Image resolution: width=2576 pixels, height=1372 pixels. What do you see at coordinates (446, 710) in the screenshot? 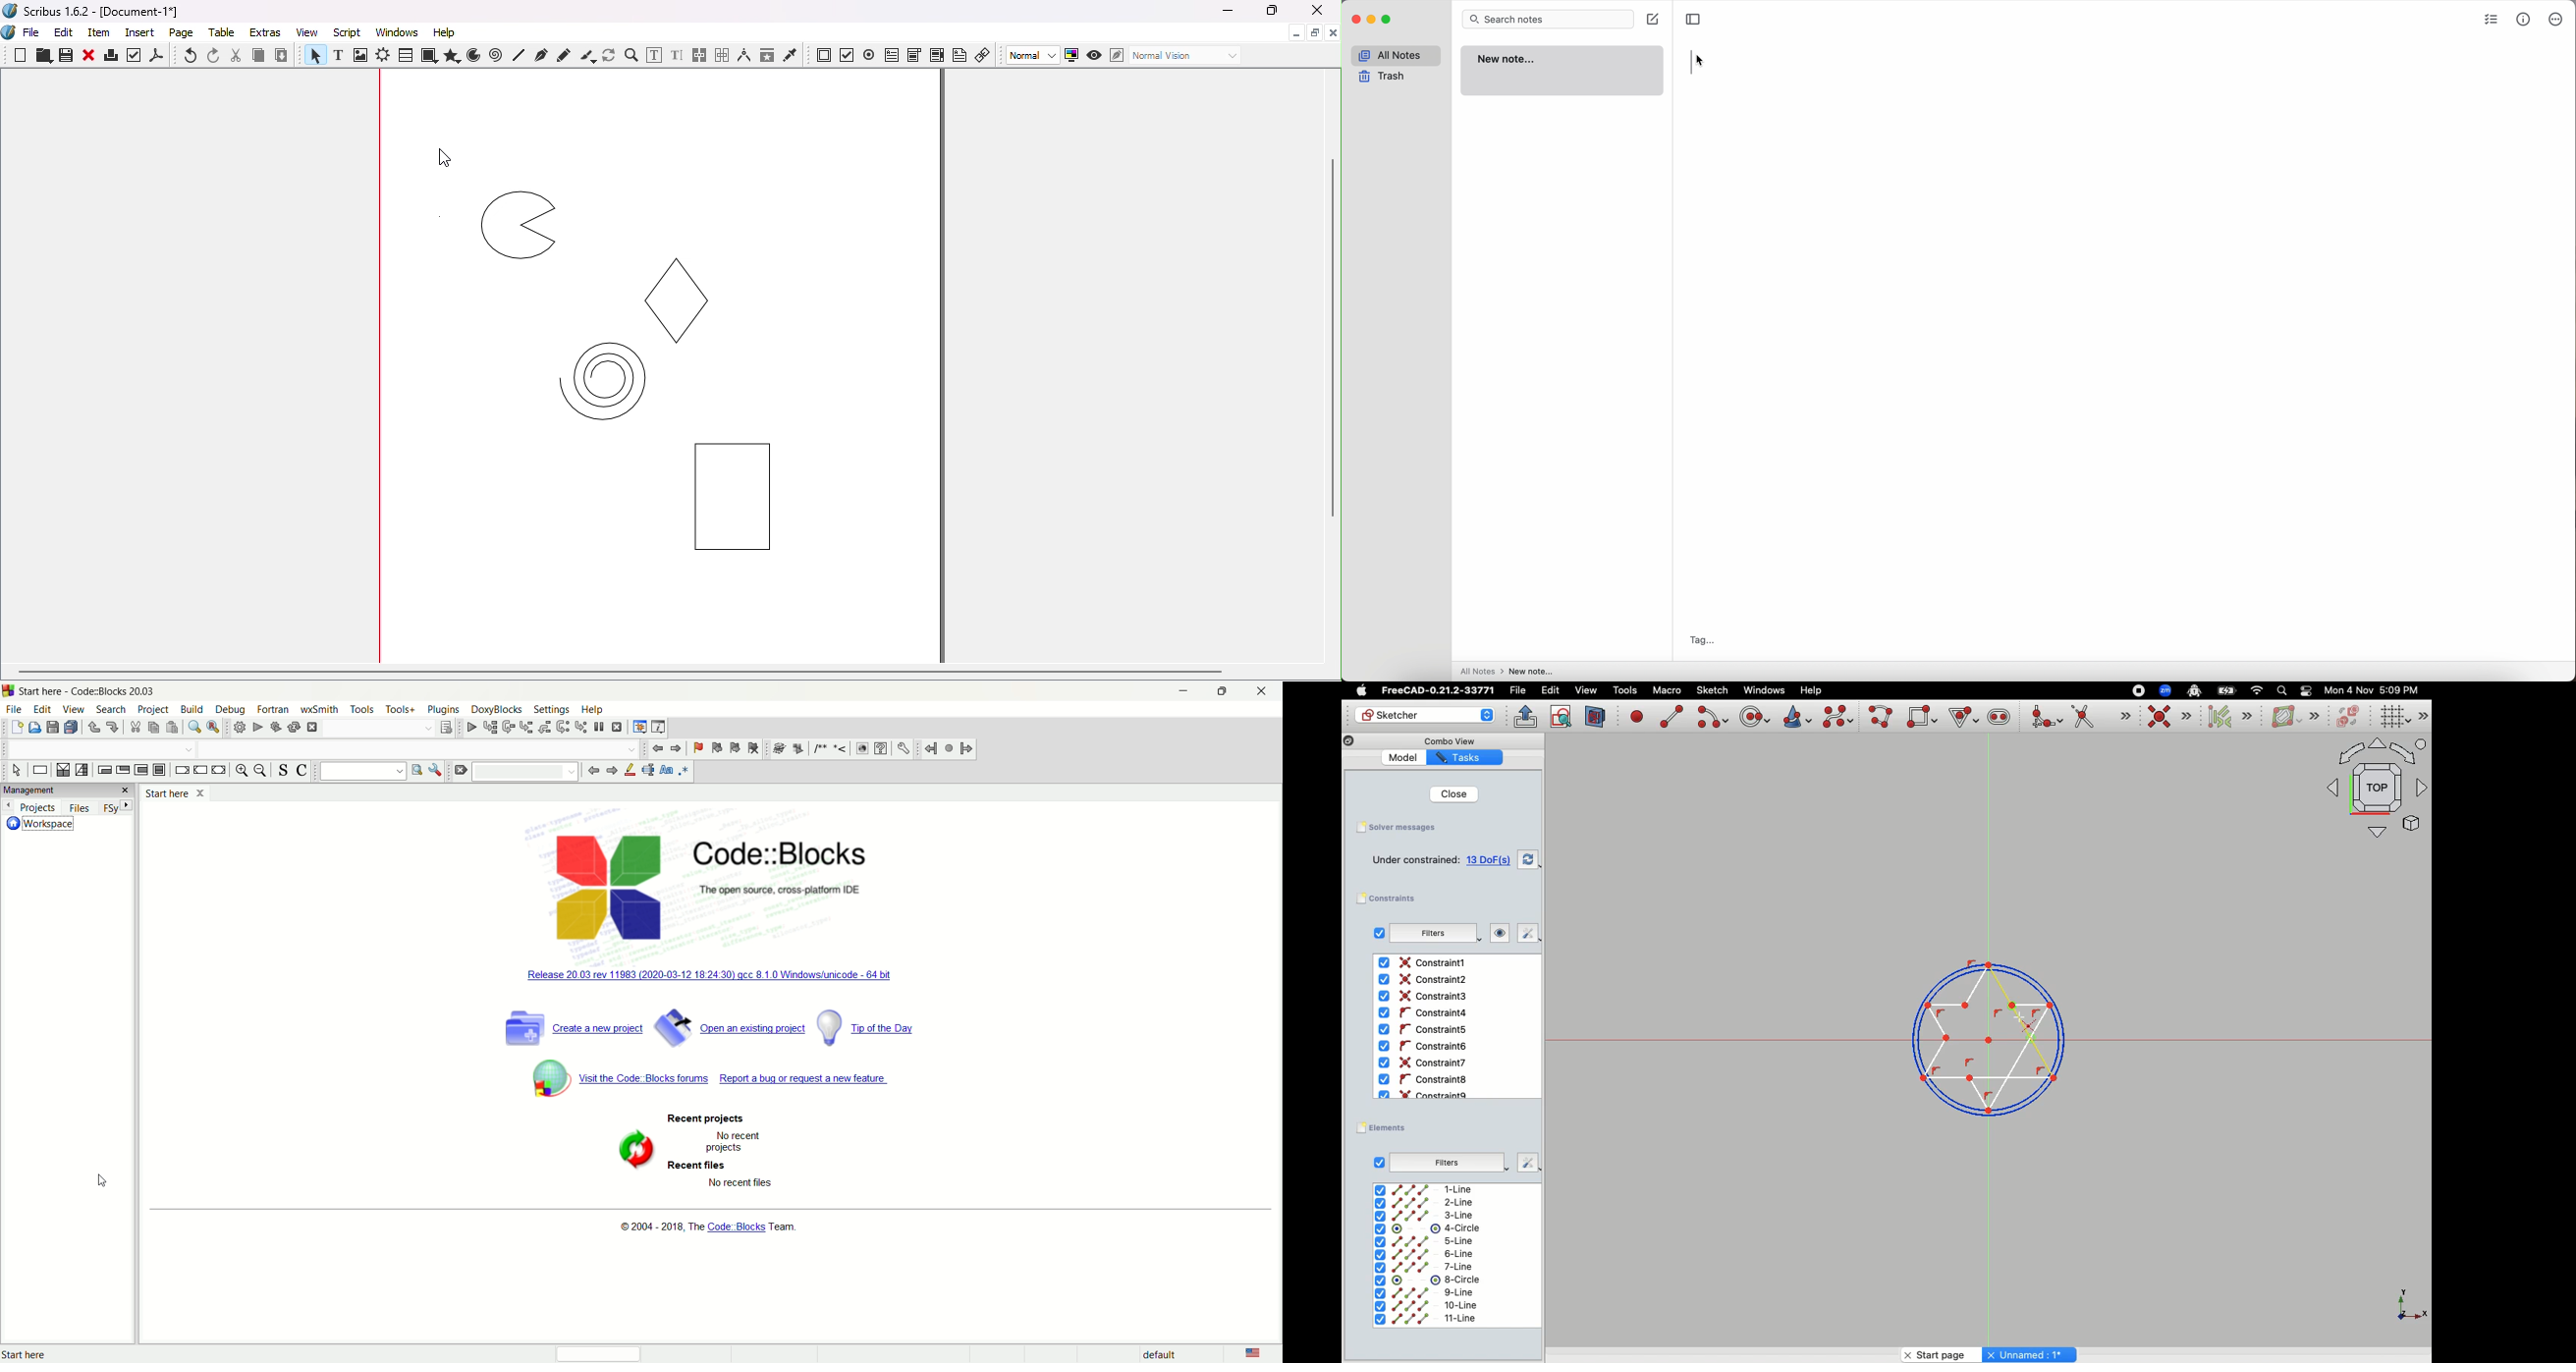
I see `plugins` at bounding box center [446, 710].